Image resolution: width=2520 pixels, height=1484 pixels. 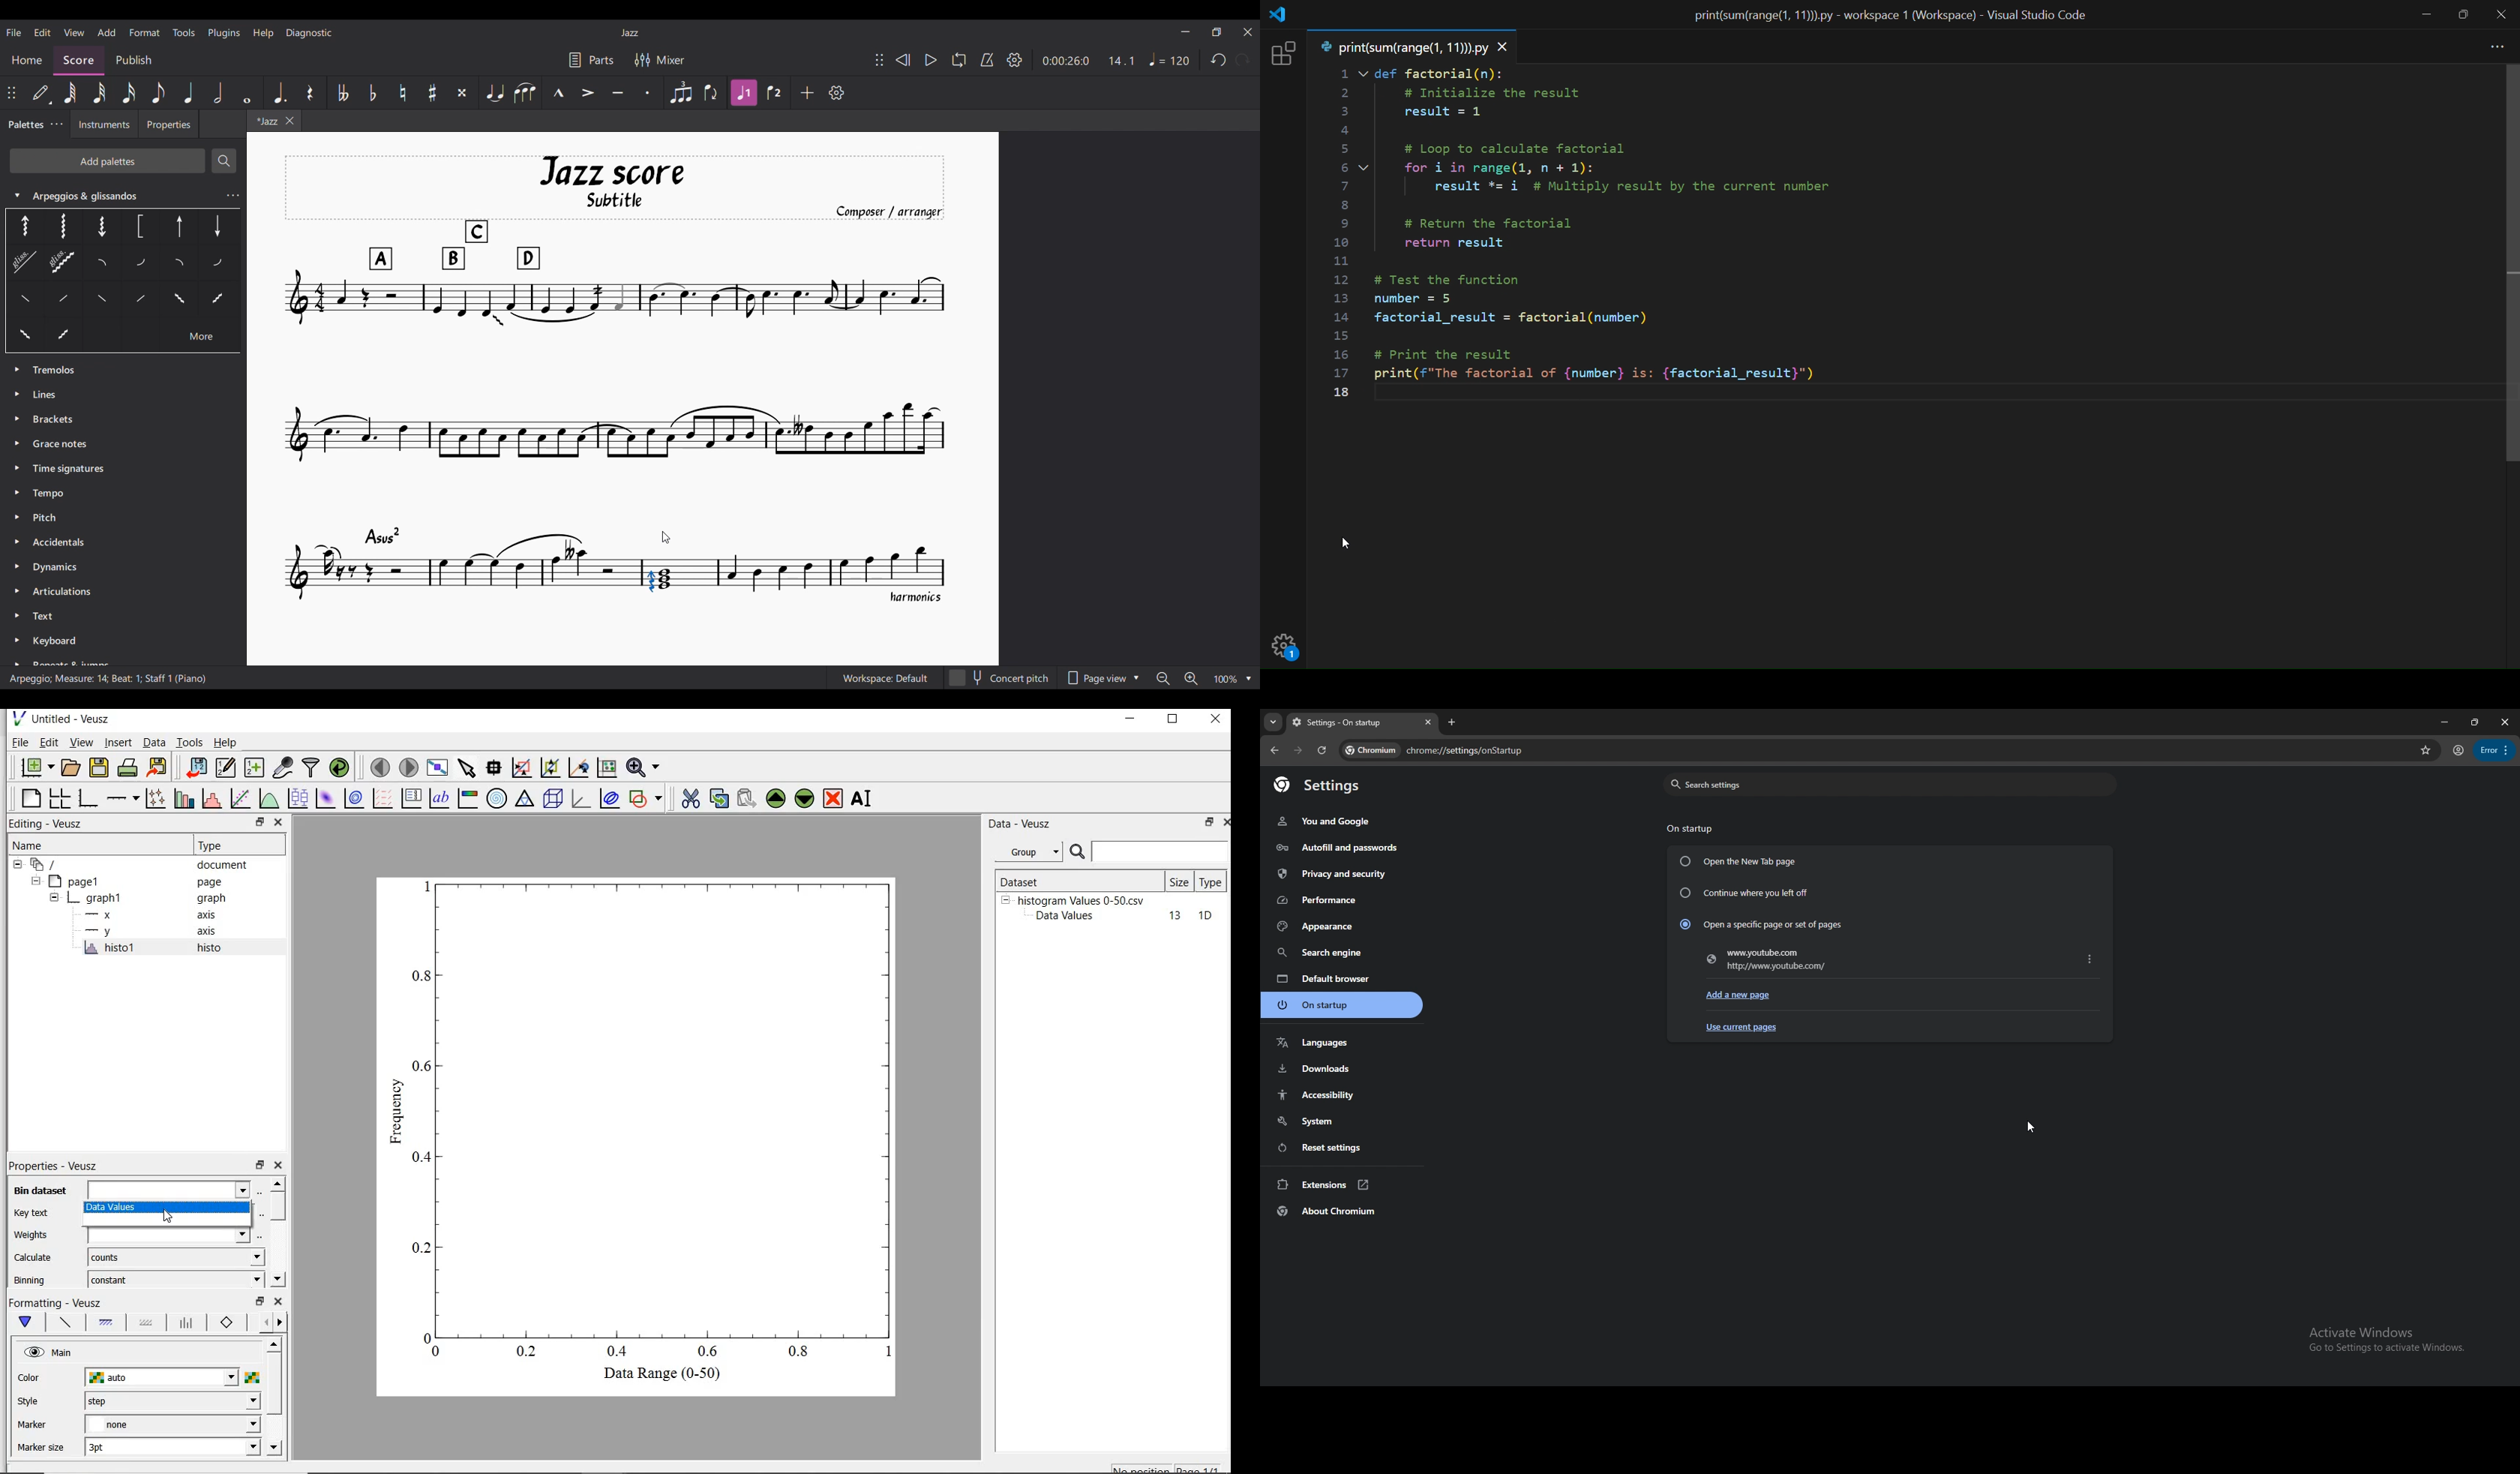 I want to click on view plot fullscreen, so click(x=437, y=766).